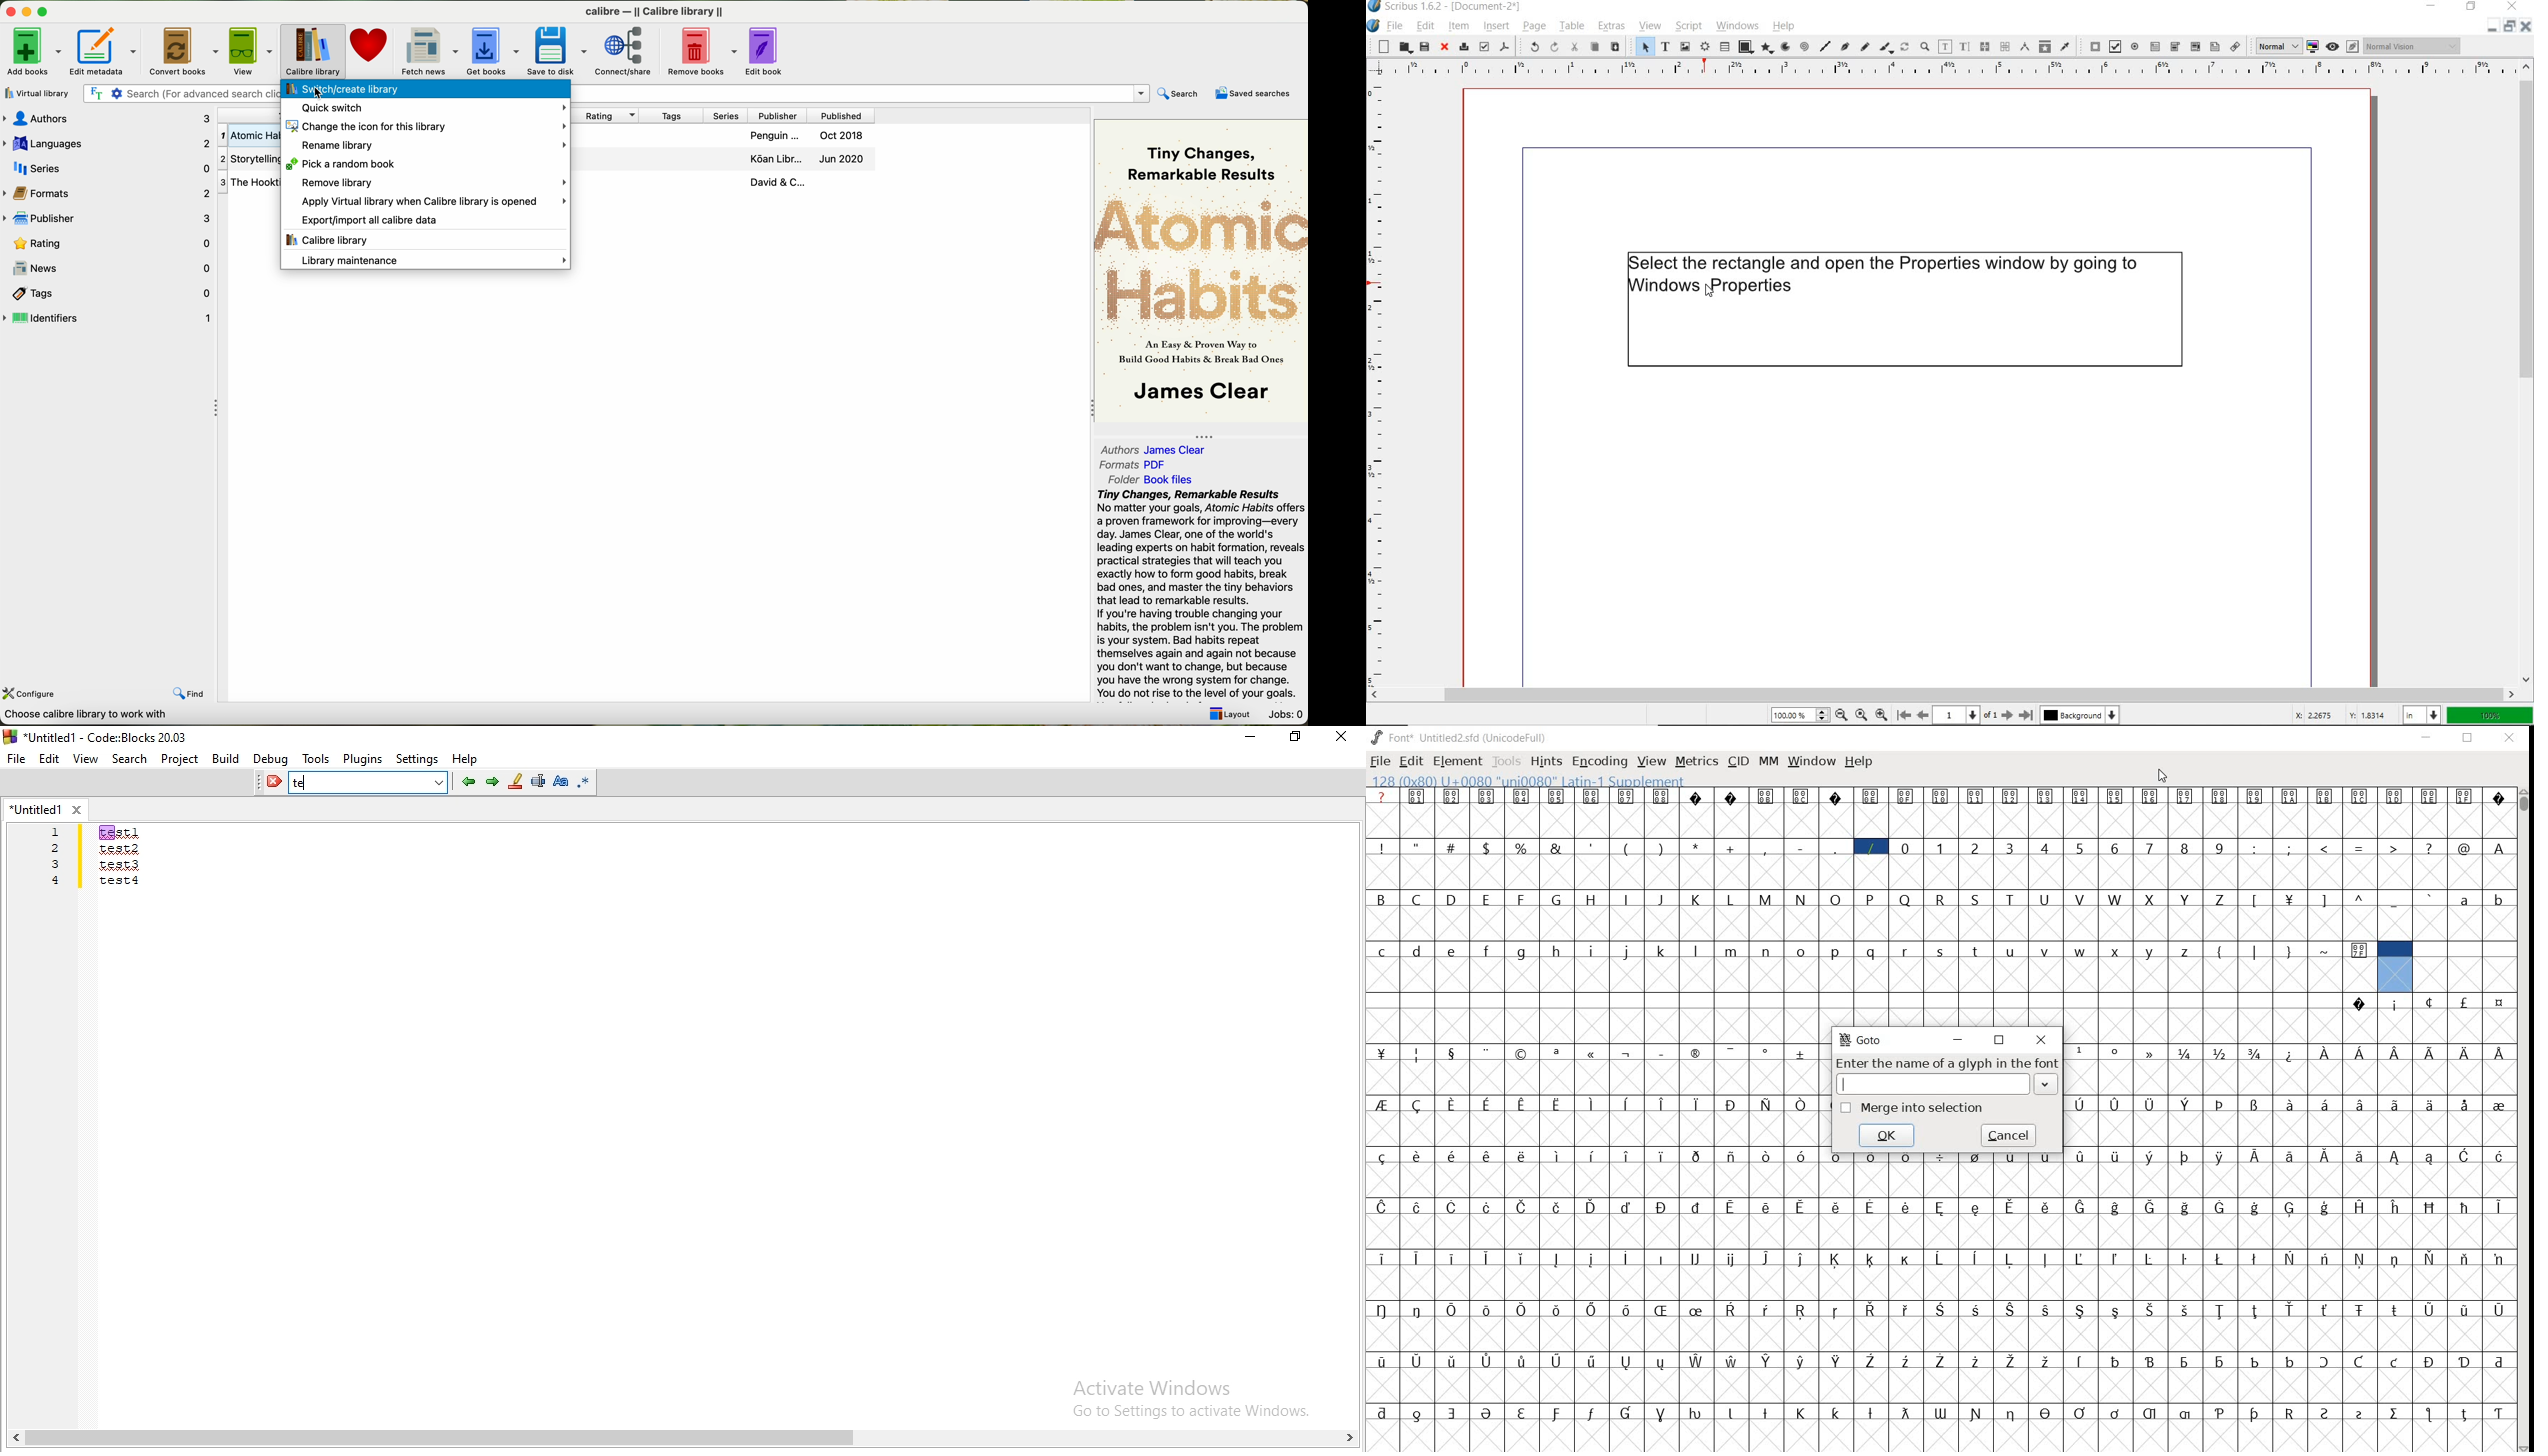 This screenshot has width=2548, height=1456. I want to click on pick a random book, so click(347, 164).